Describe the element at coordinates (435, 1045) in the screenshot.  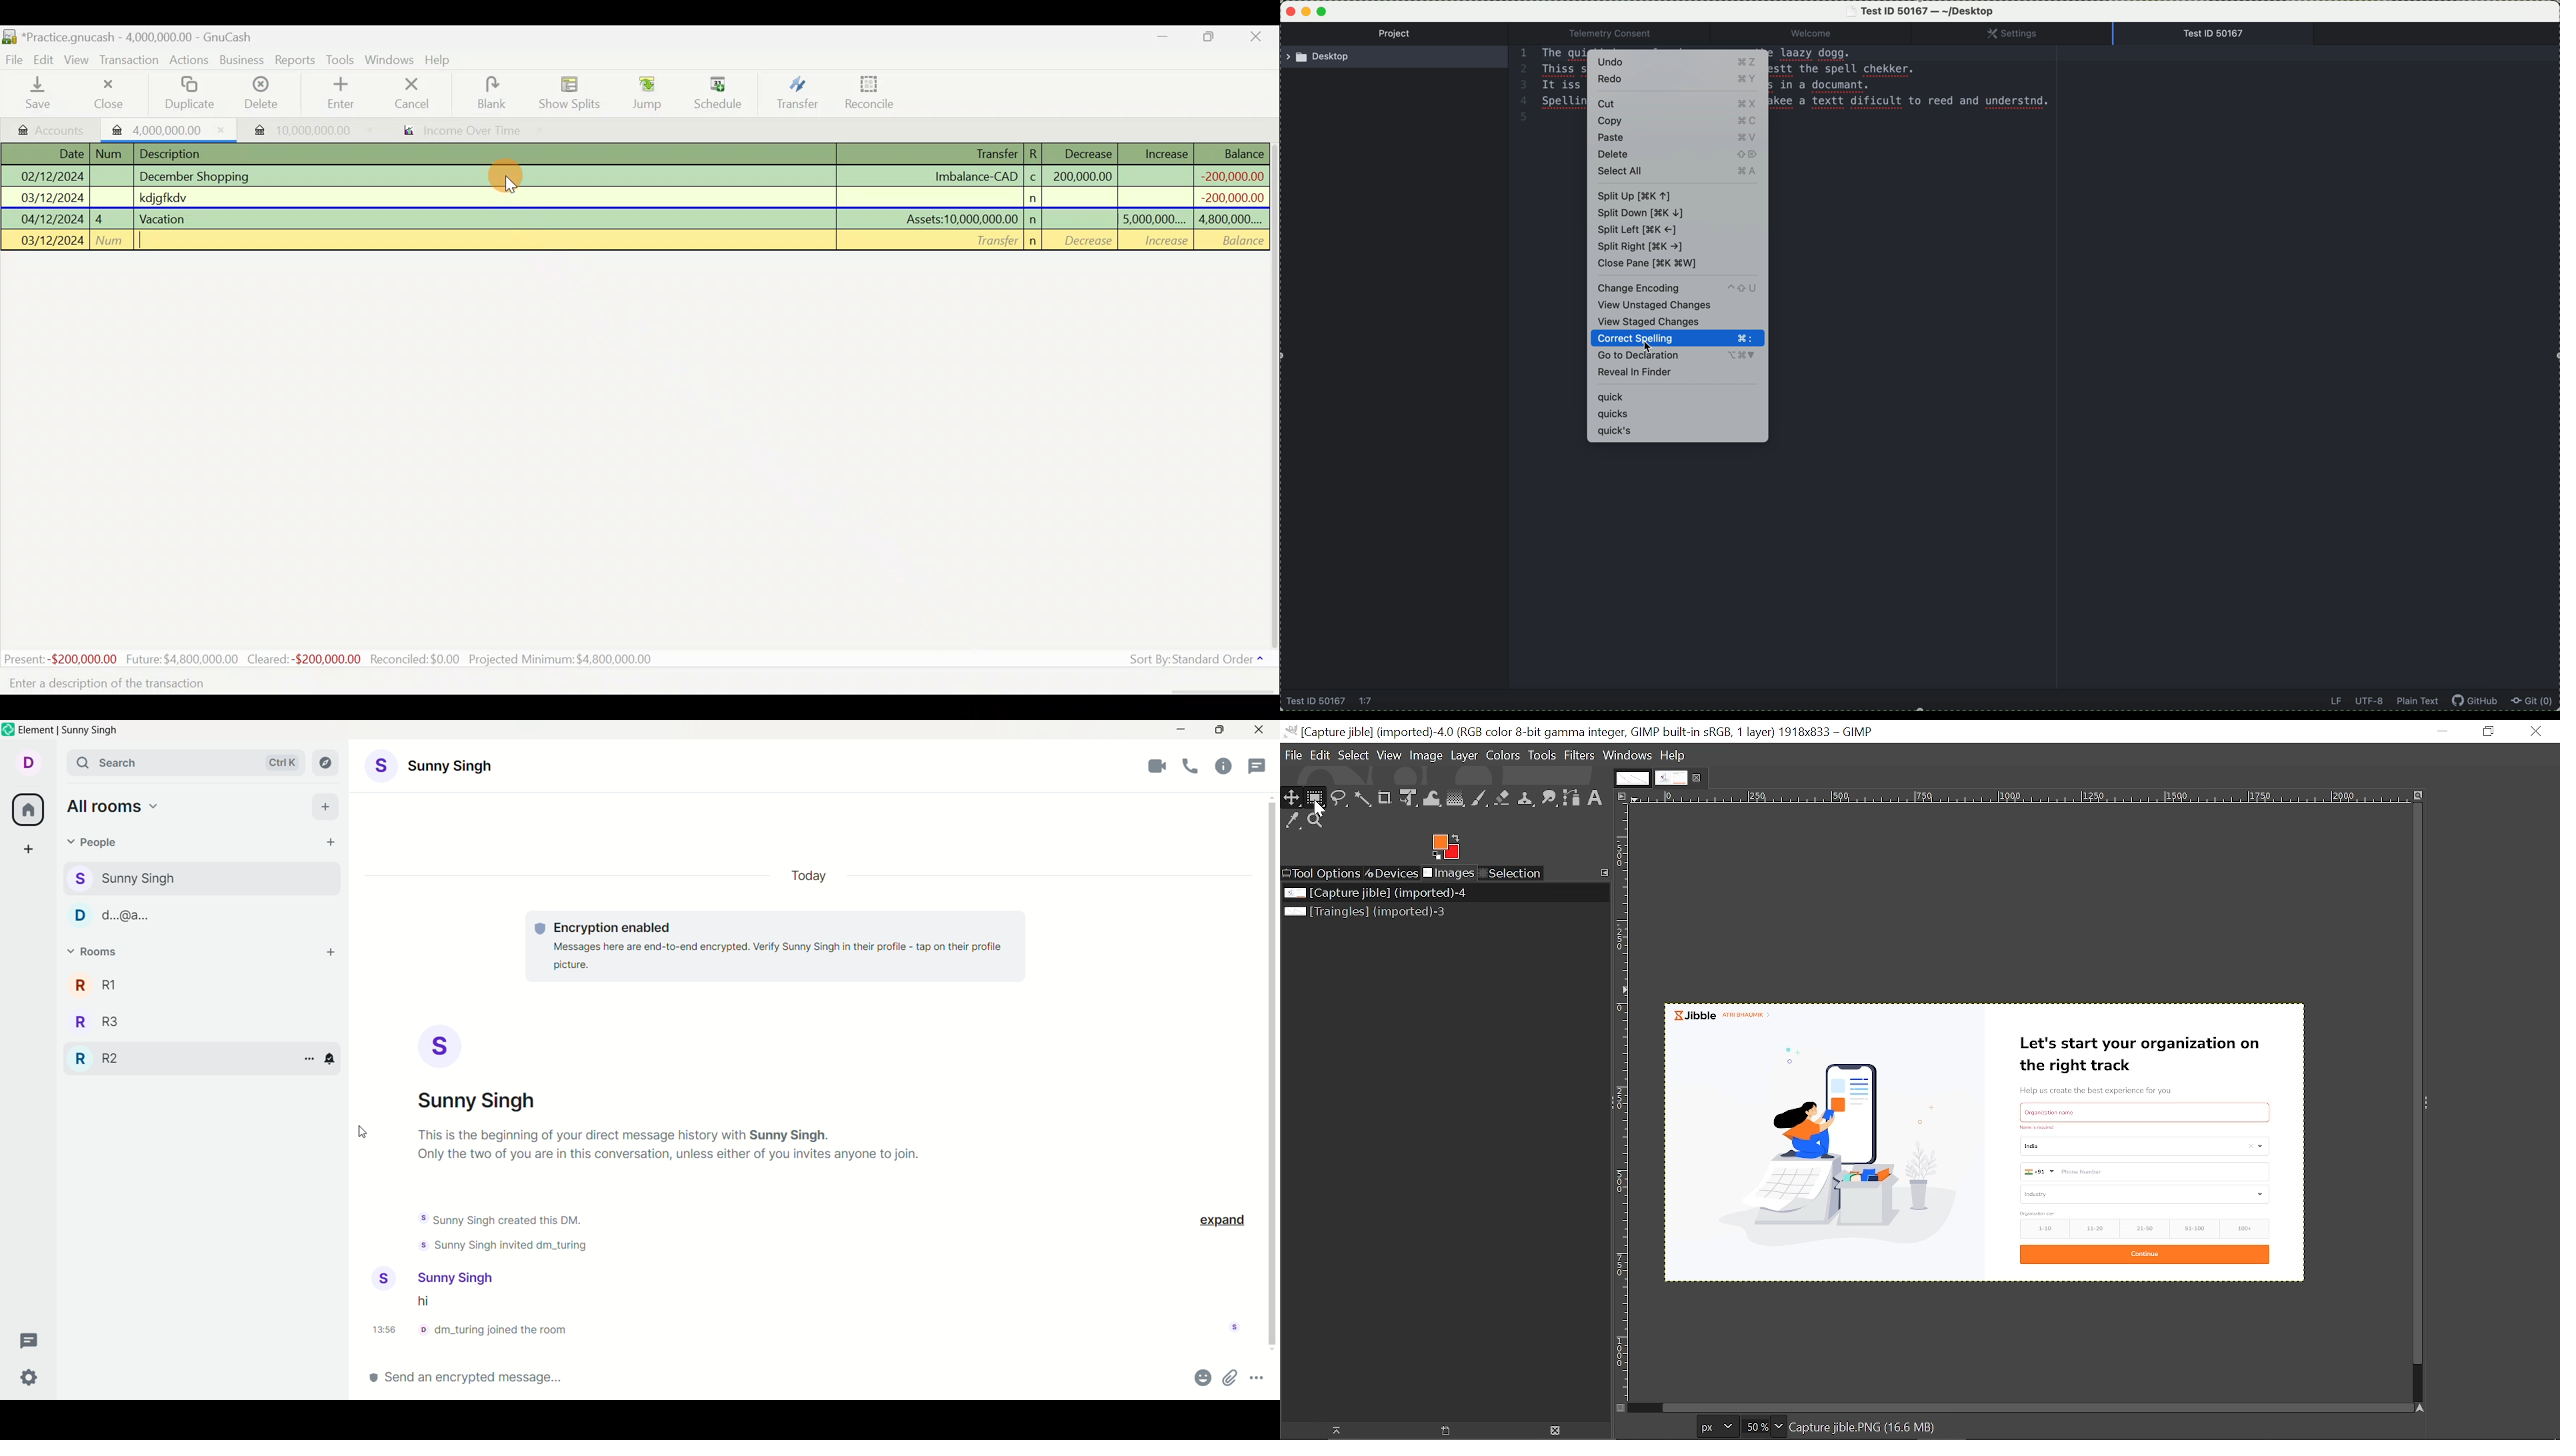
I see `S` at that location.